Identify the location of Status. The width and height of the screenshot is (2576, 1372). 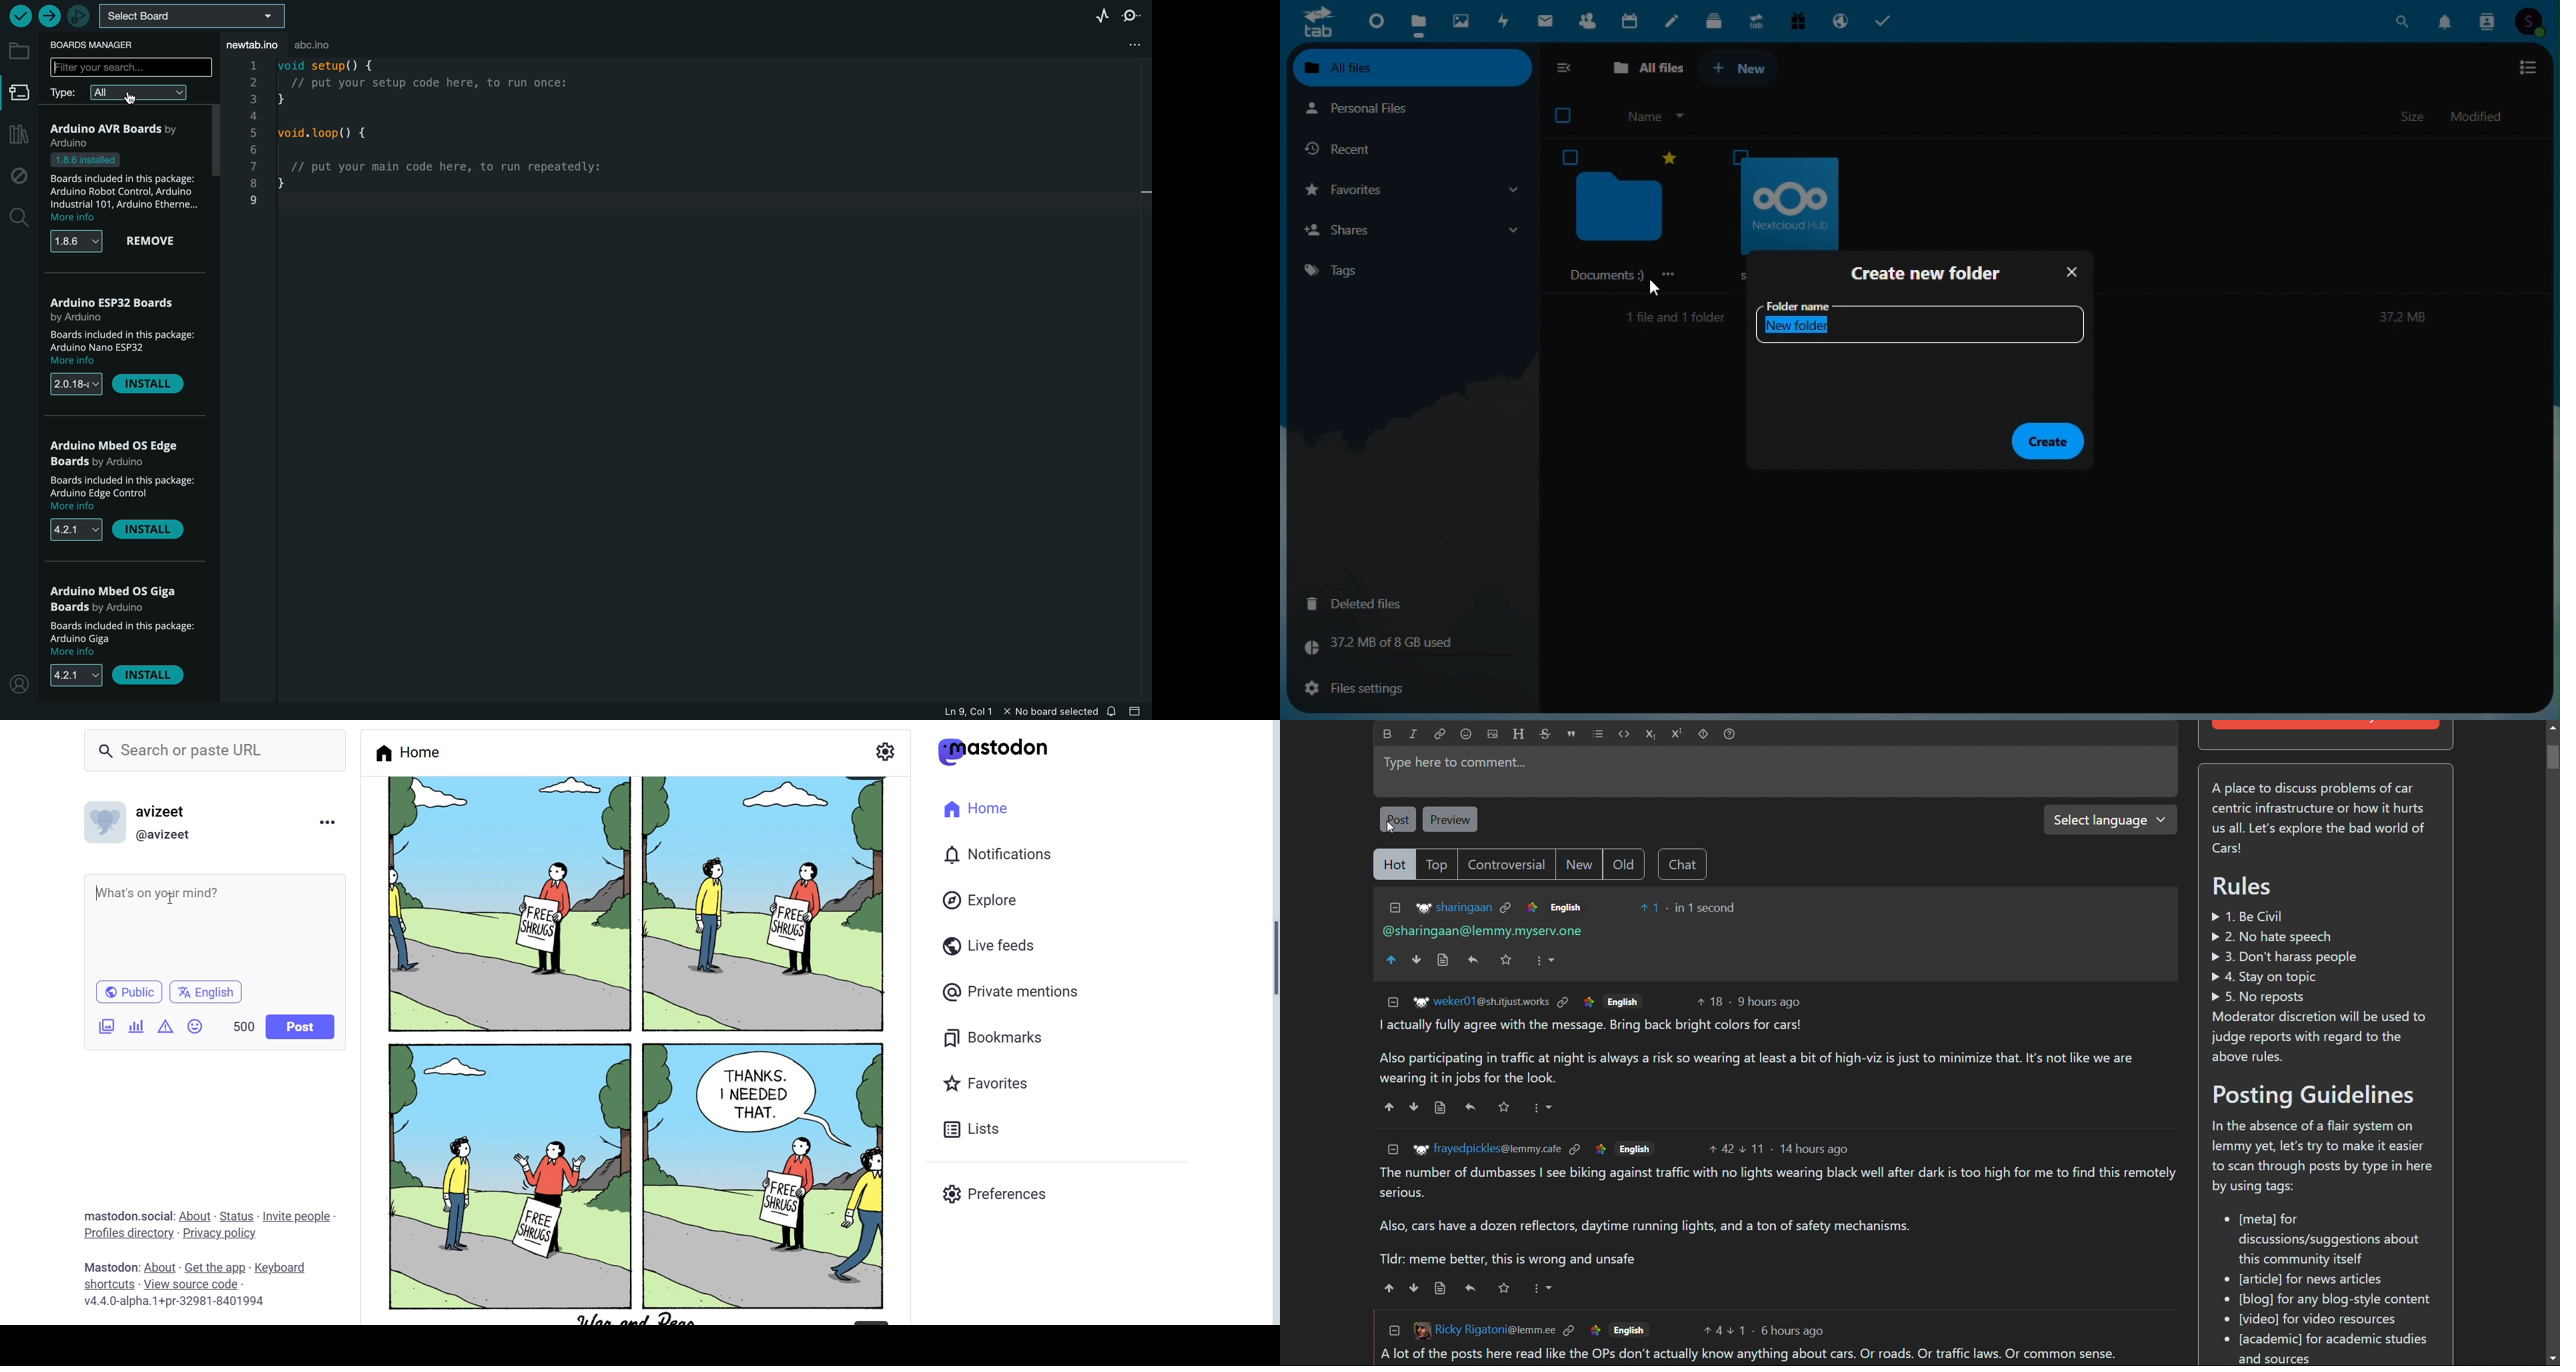
(237, 1217).